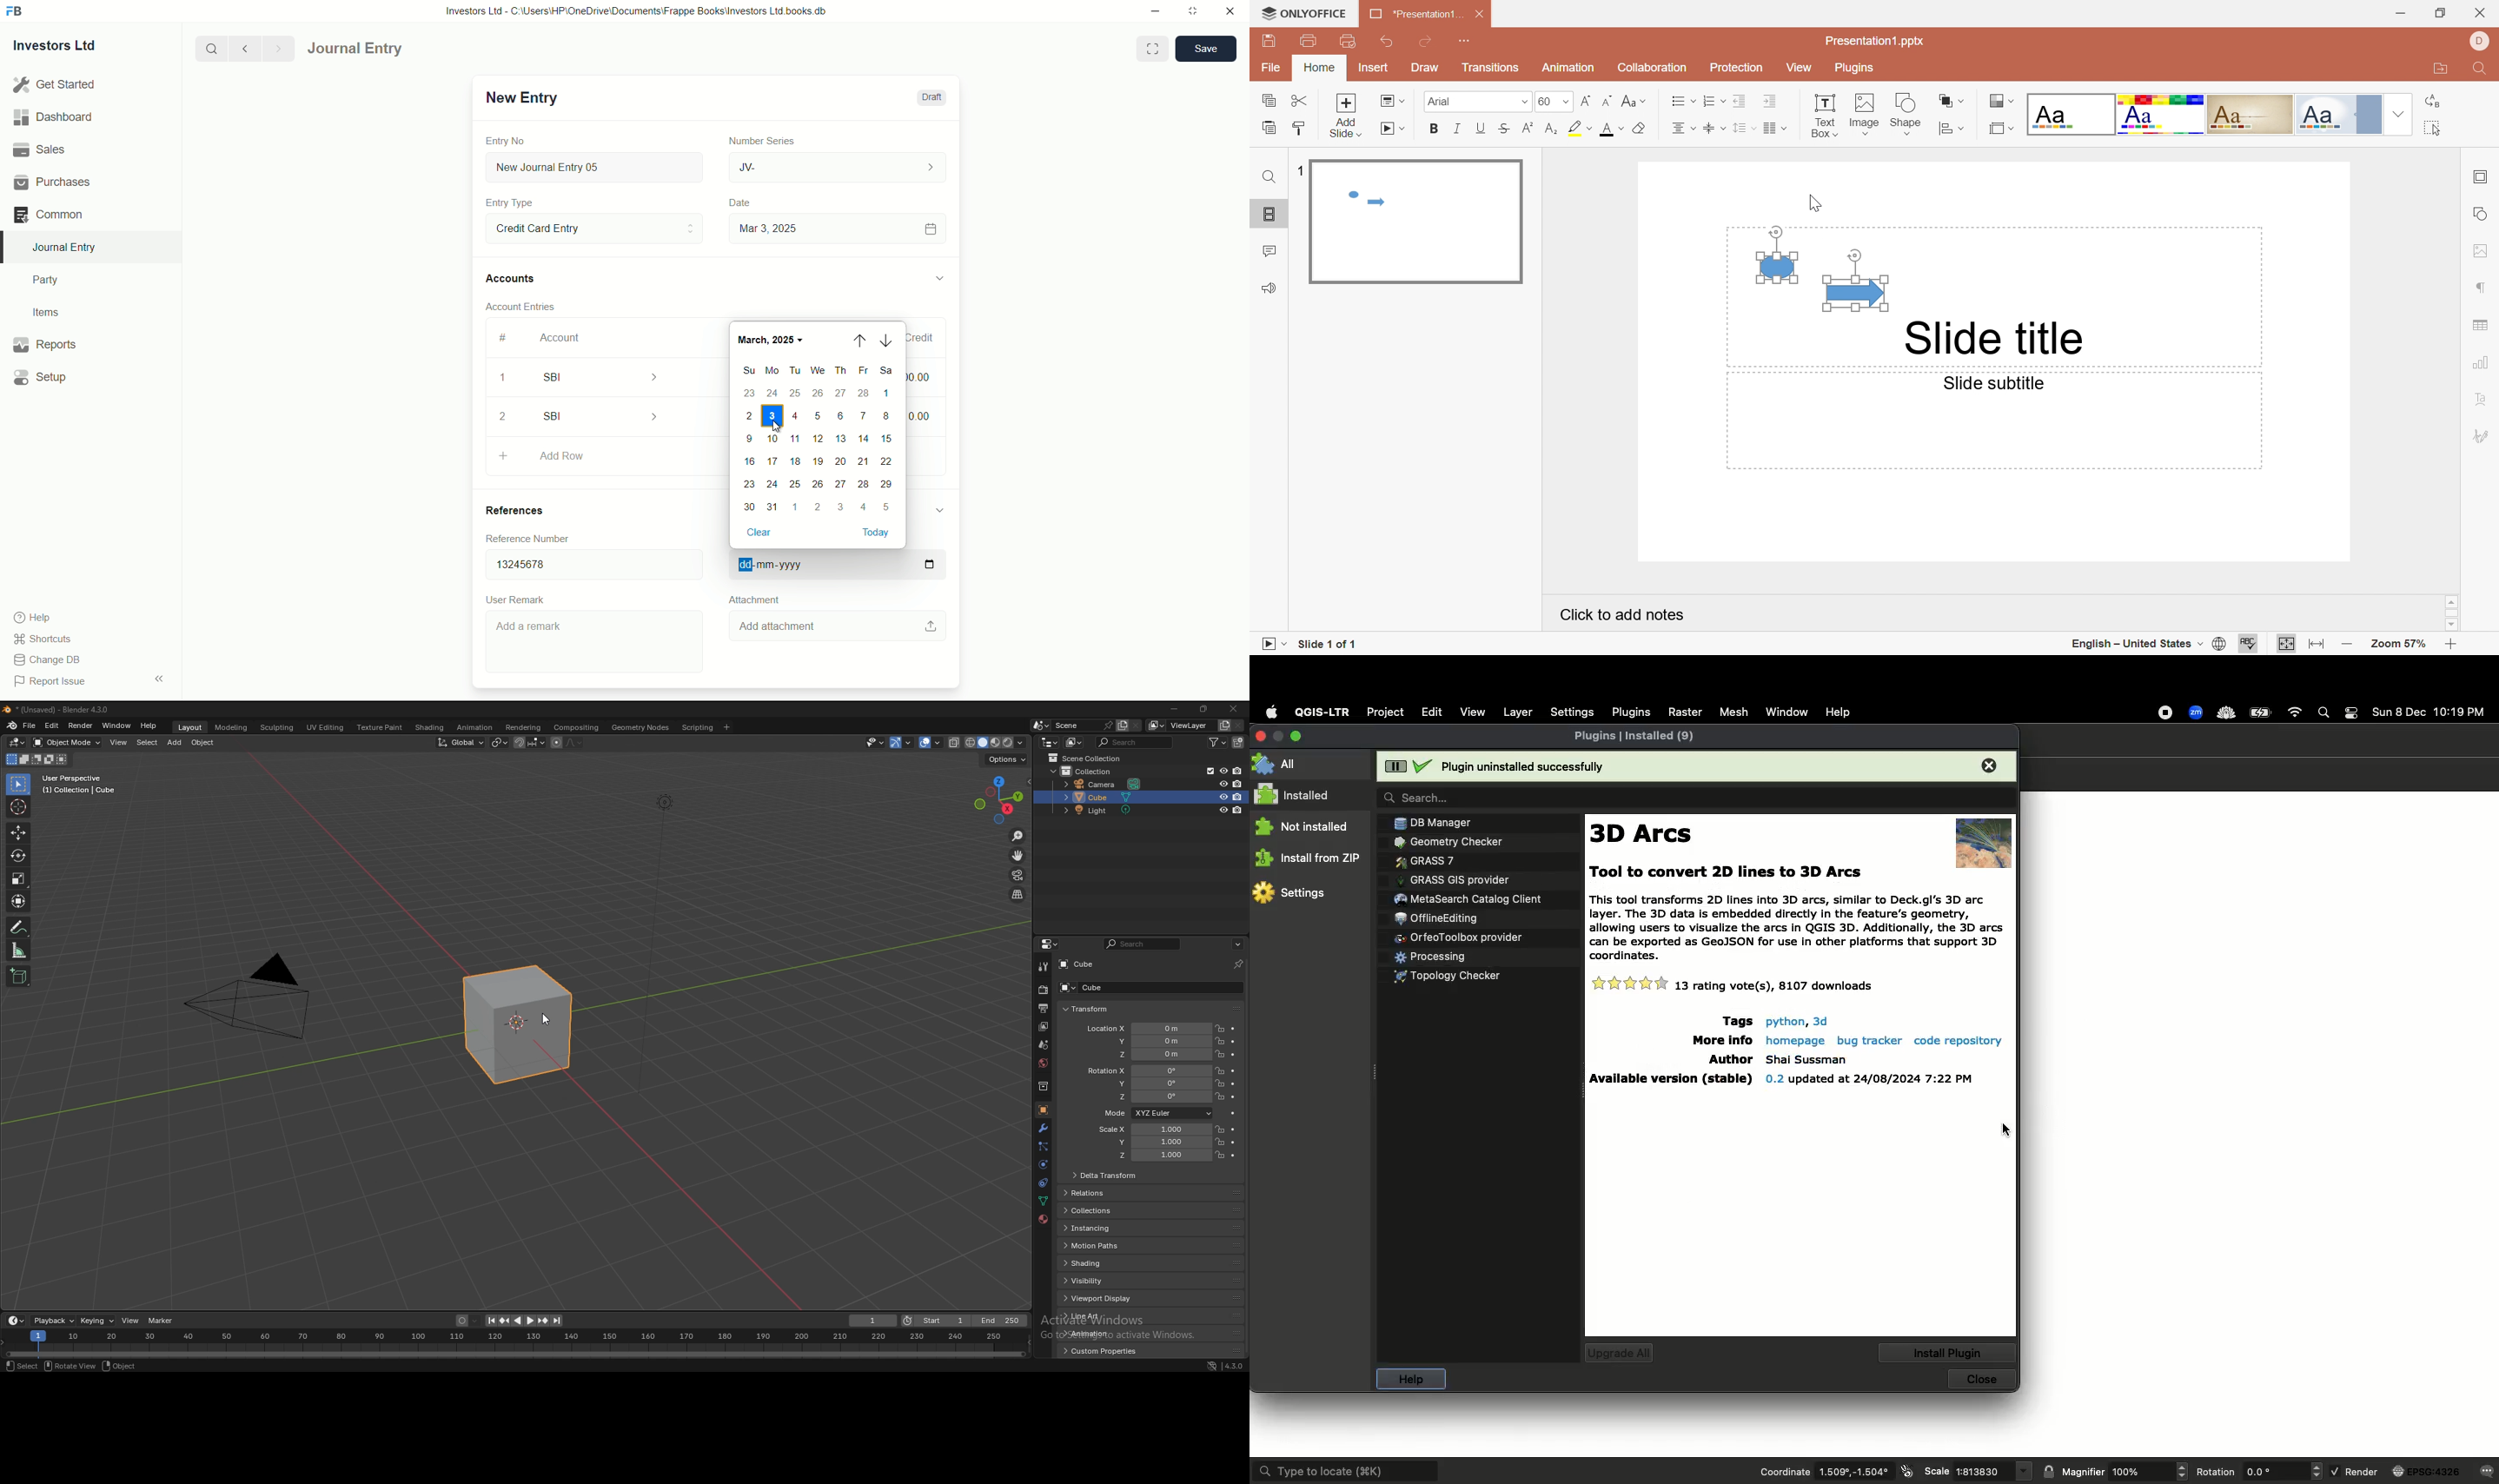 The height and width of the screenshot is (1484, 2520). I want to click on Entry No, so click(507, 139).